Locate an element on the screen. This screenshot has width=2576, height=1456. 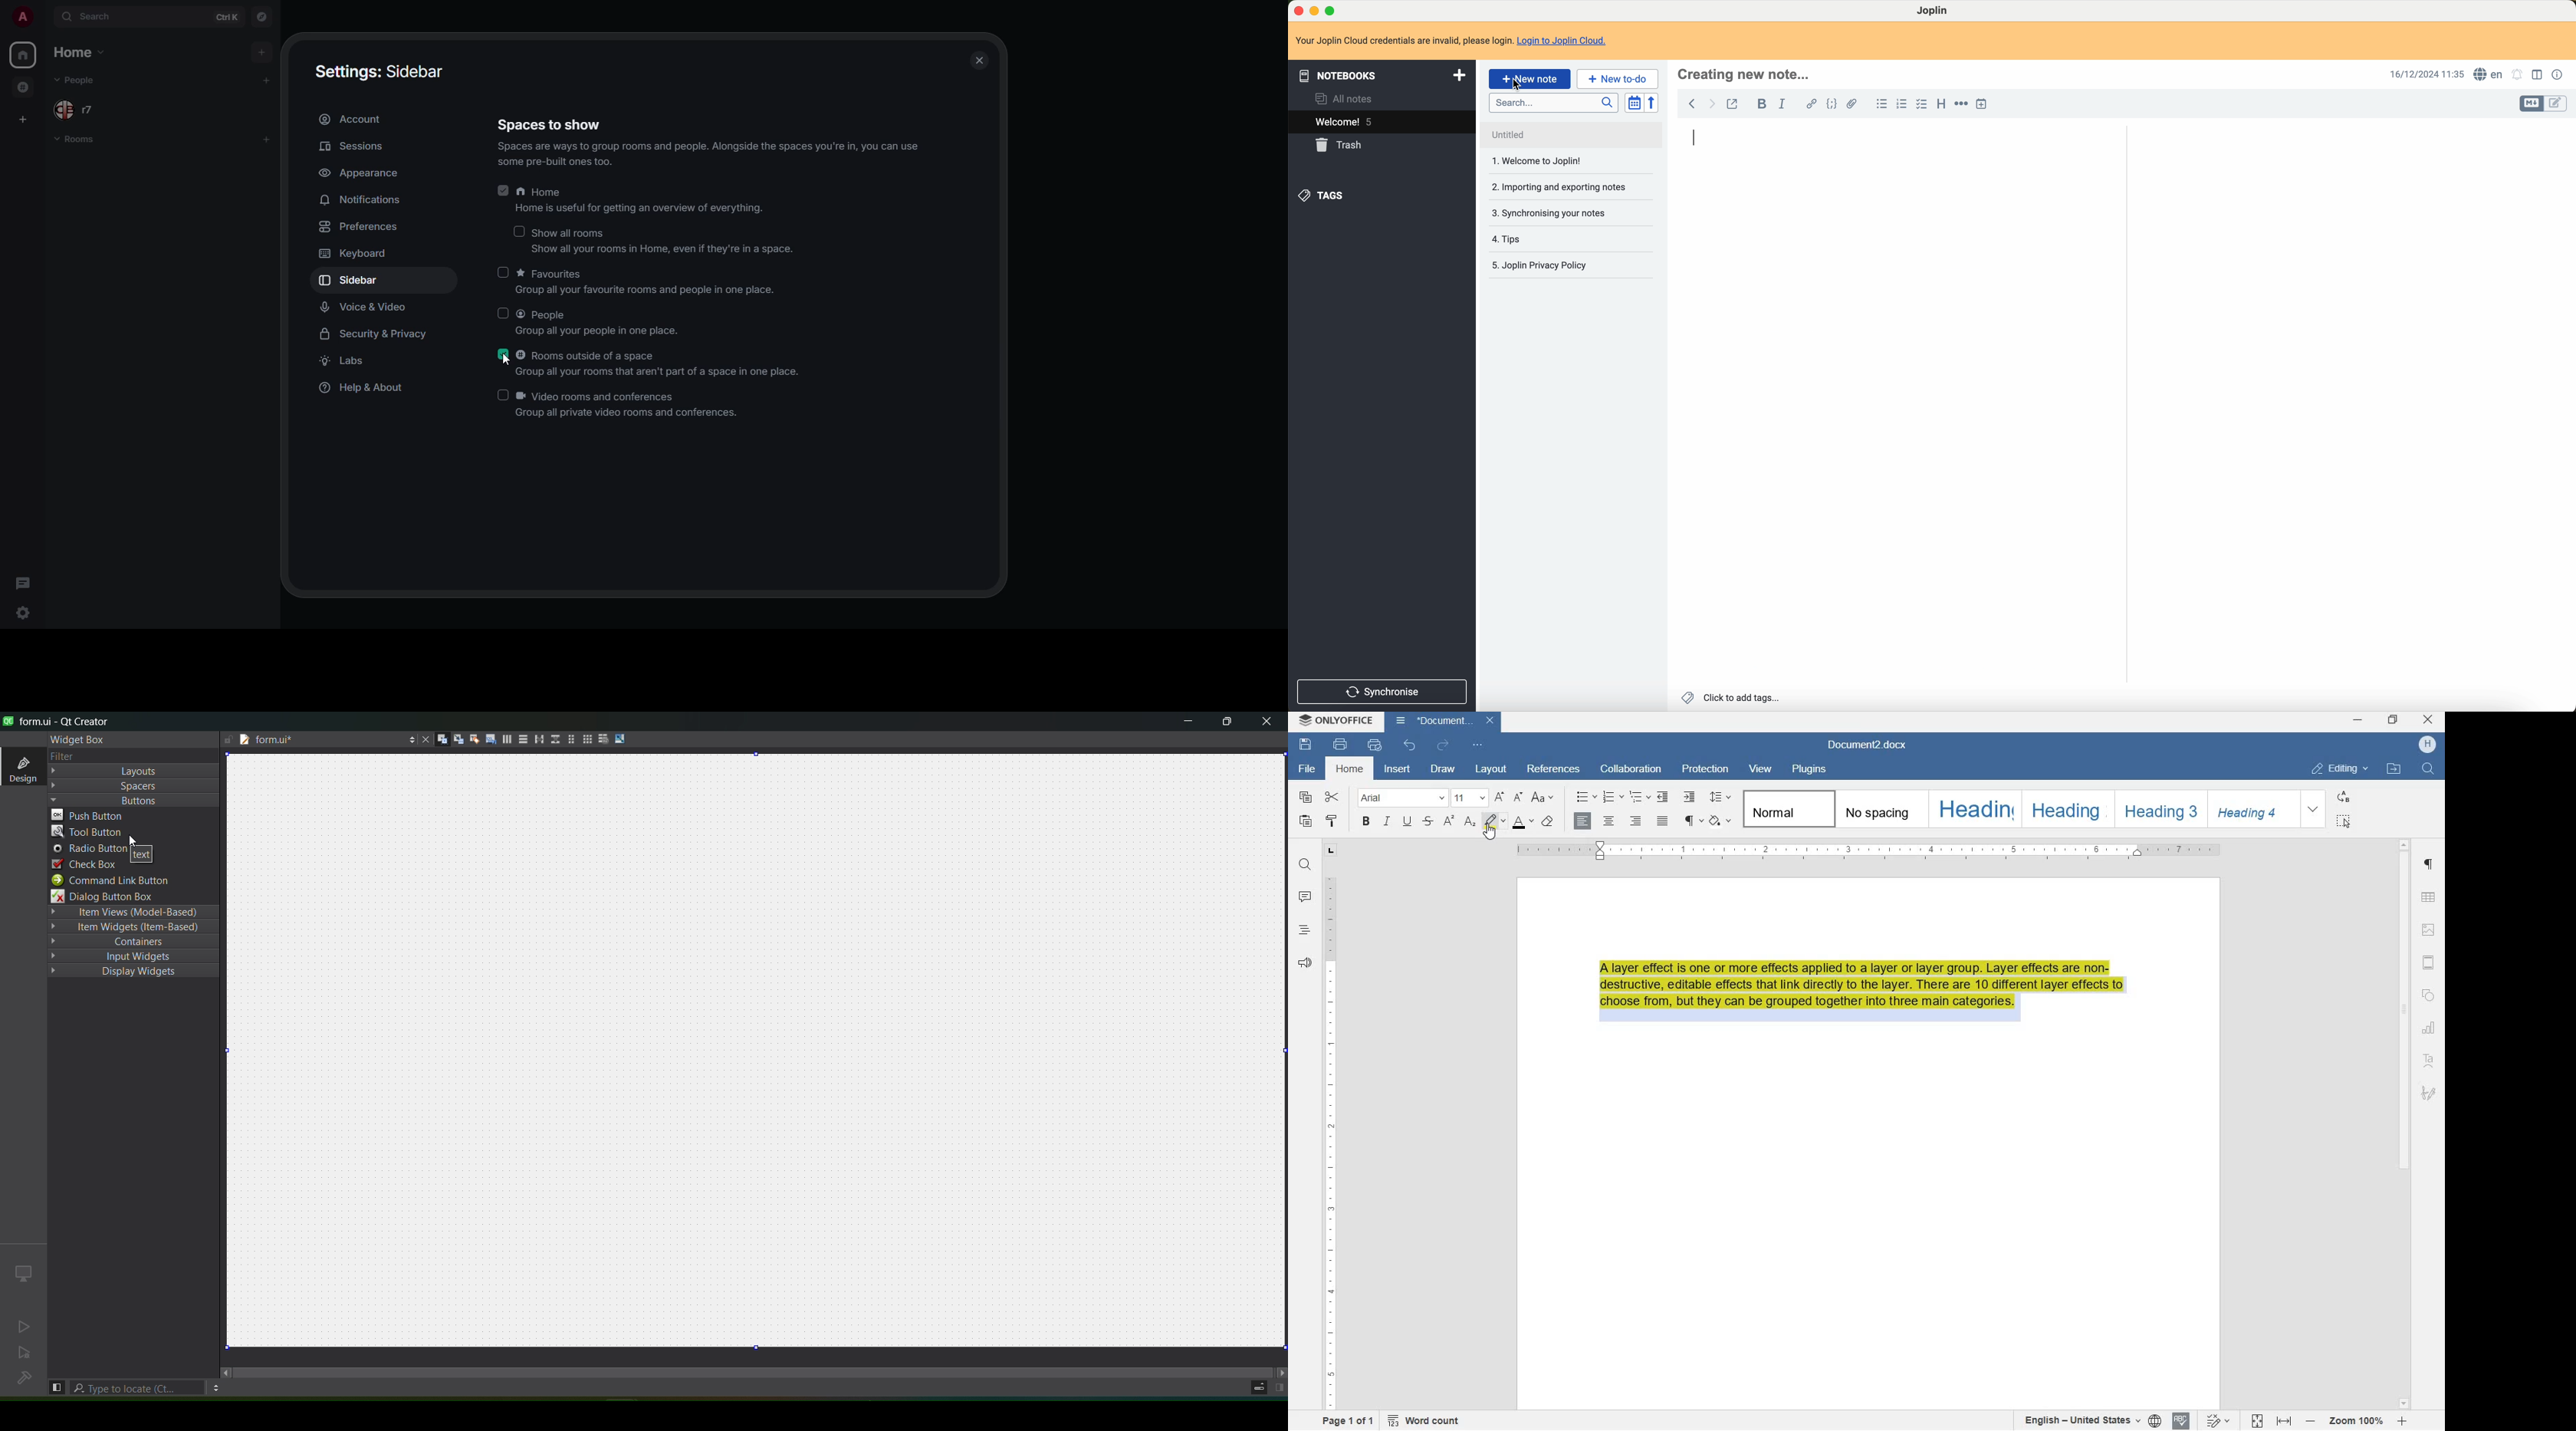
Document2.docx is located at coordinates (1867, 747).